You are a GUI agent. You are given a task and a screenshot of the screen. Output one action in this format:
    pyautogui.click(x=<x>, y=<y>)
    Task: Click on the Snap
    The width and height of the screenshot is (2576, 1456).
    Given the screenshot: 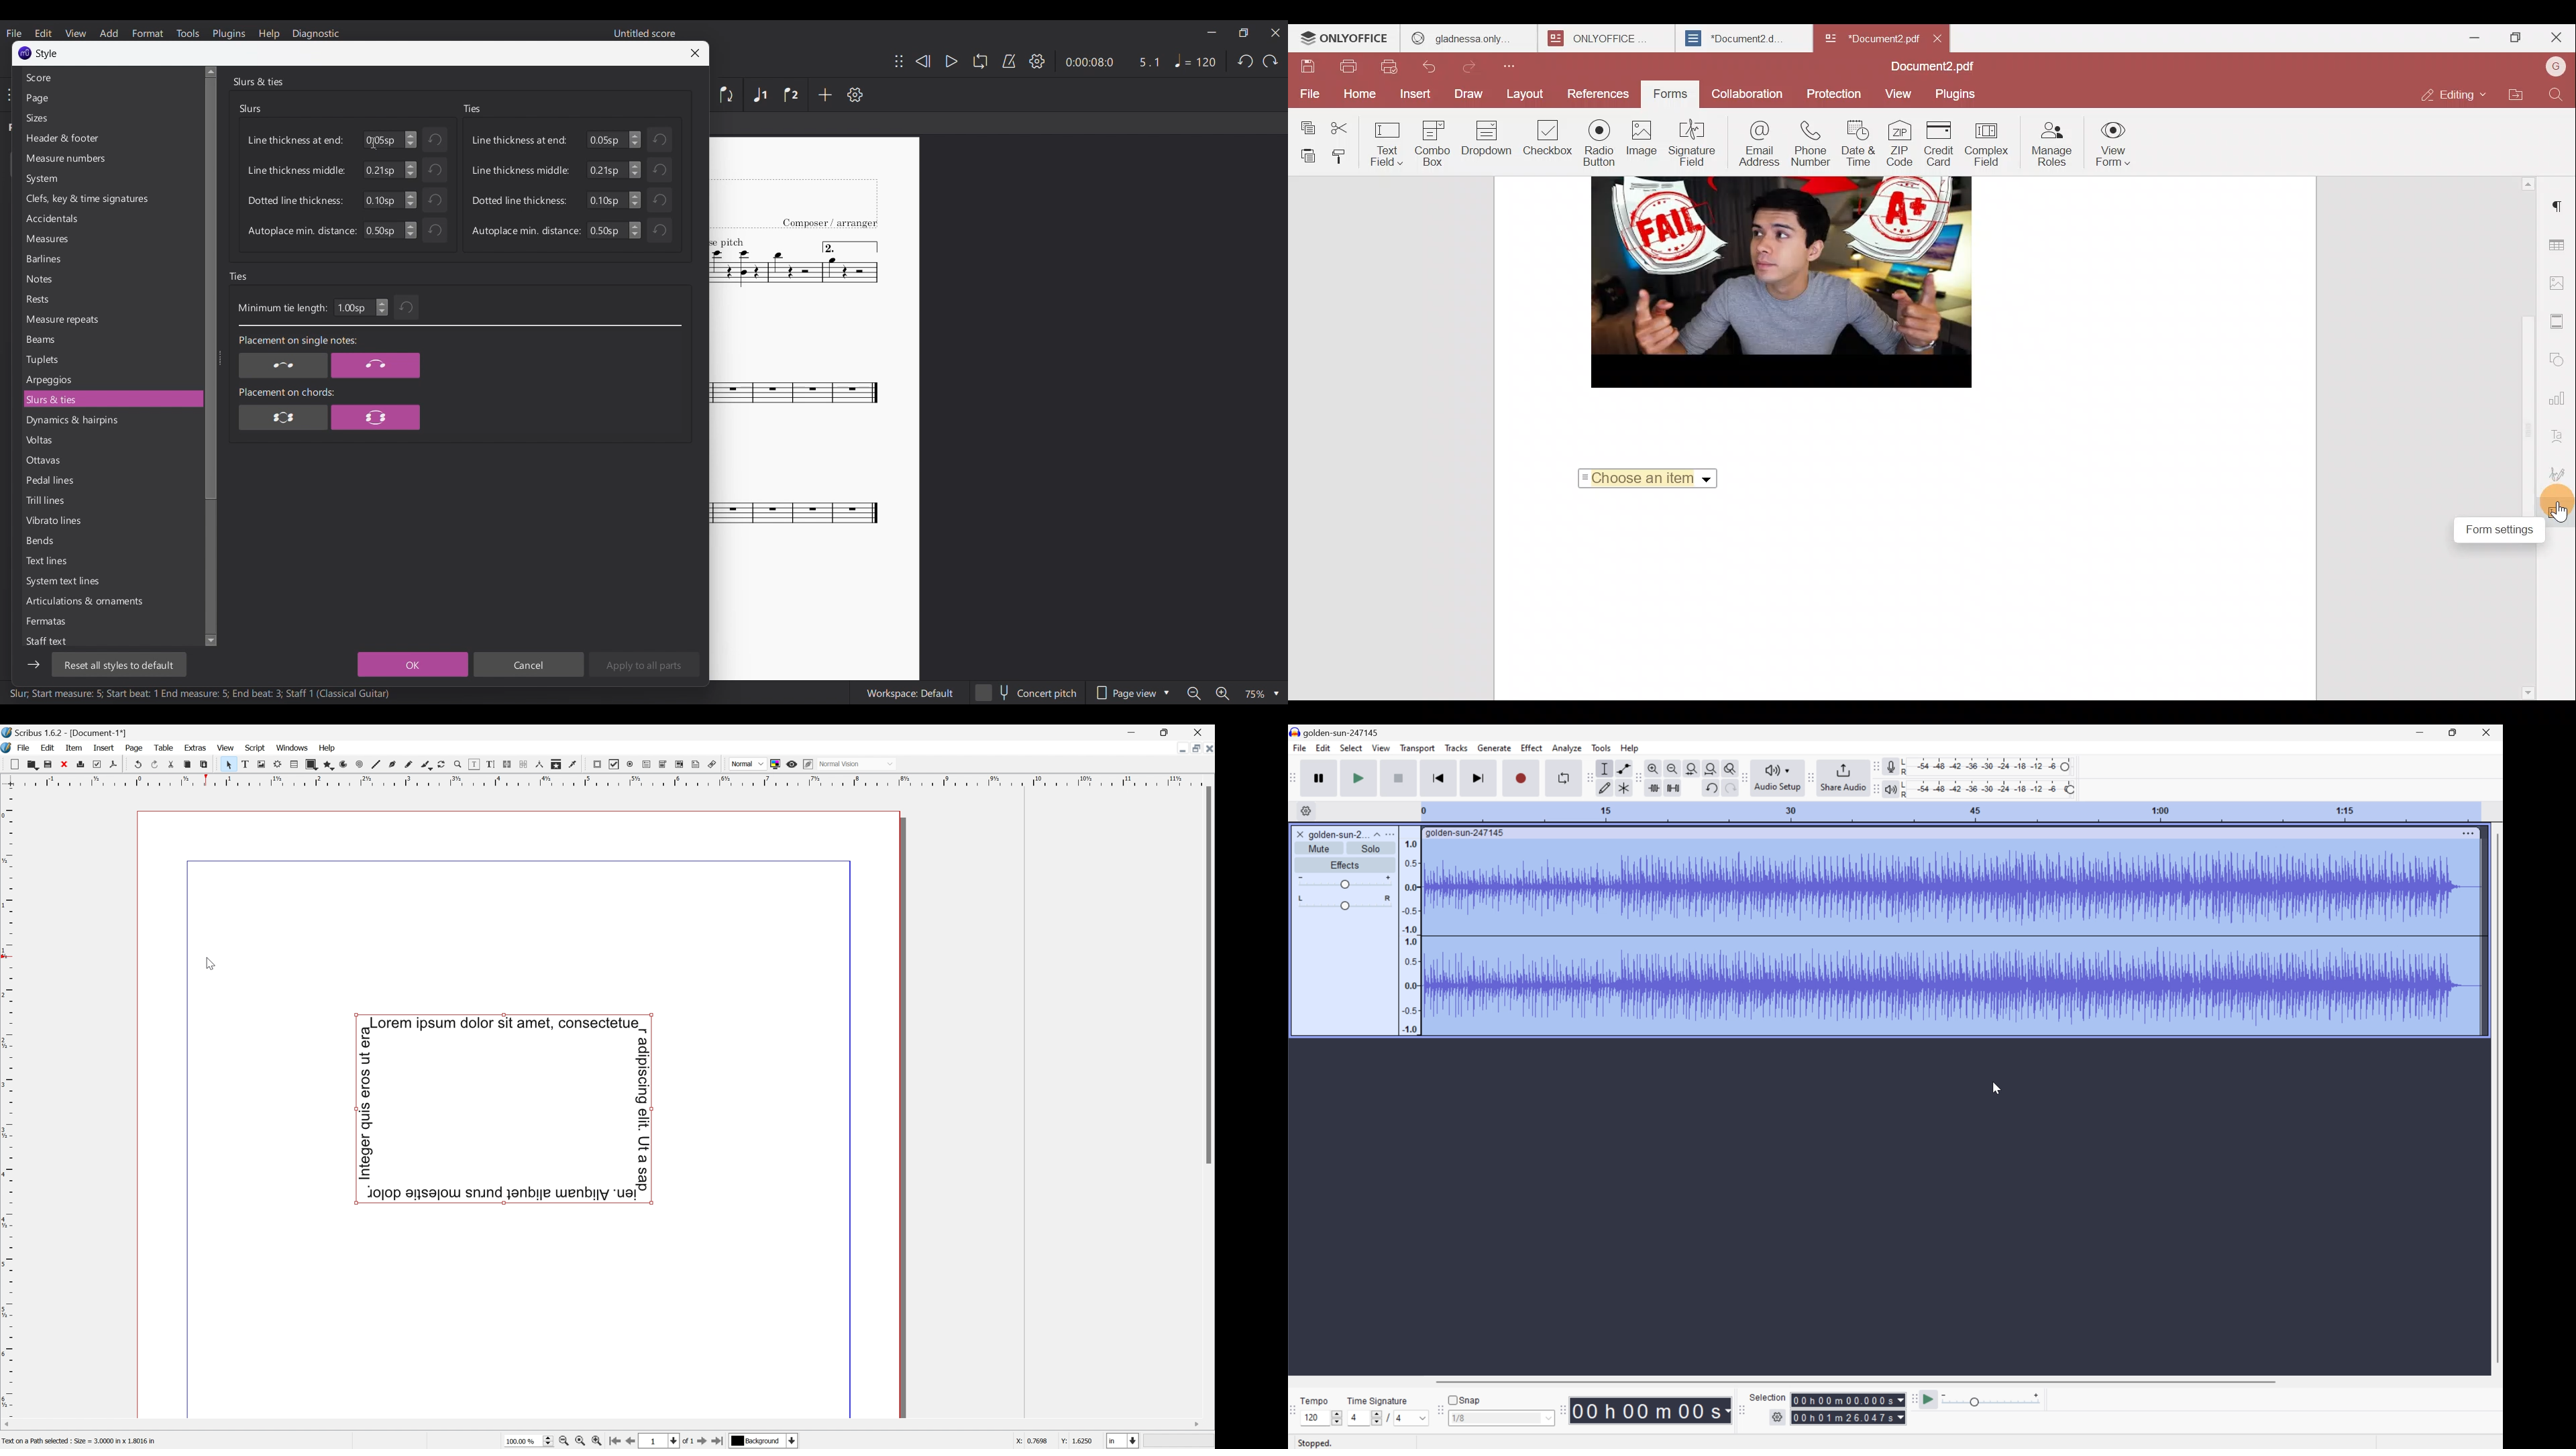 What is the action you would take?
    pyautogui.click(x=1465, y=1399)
    